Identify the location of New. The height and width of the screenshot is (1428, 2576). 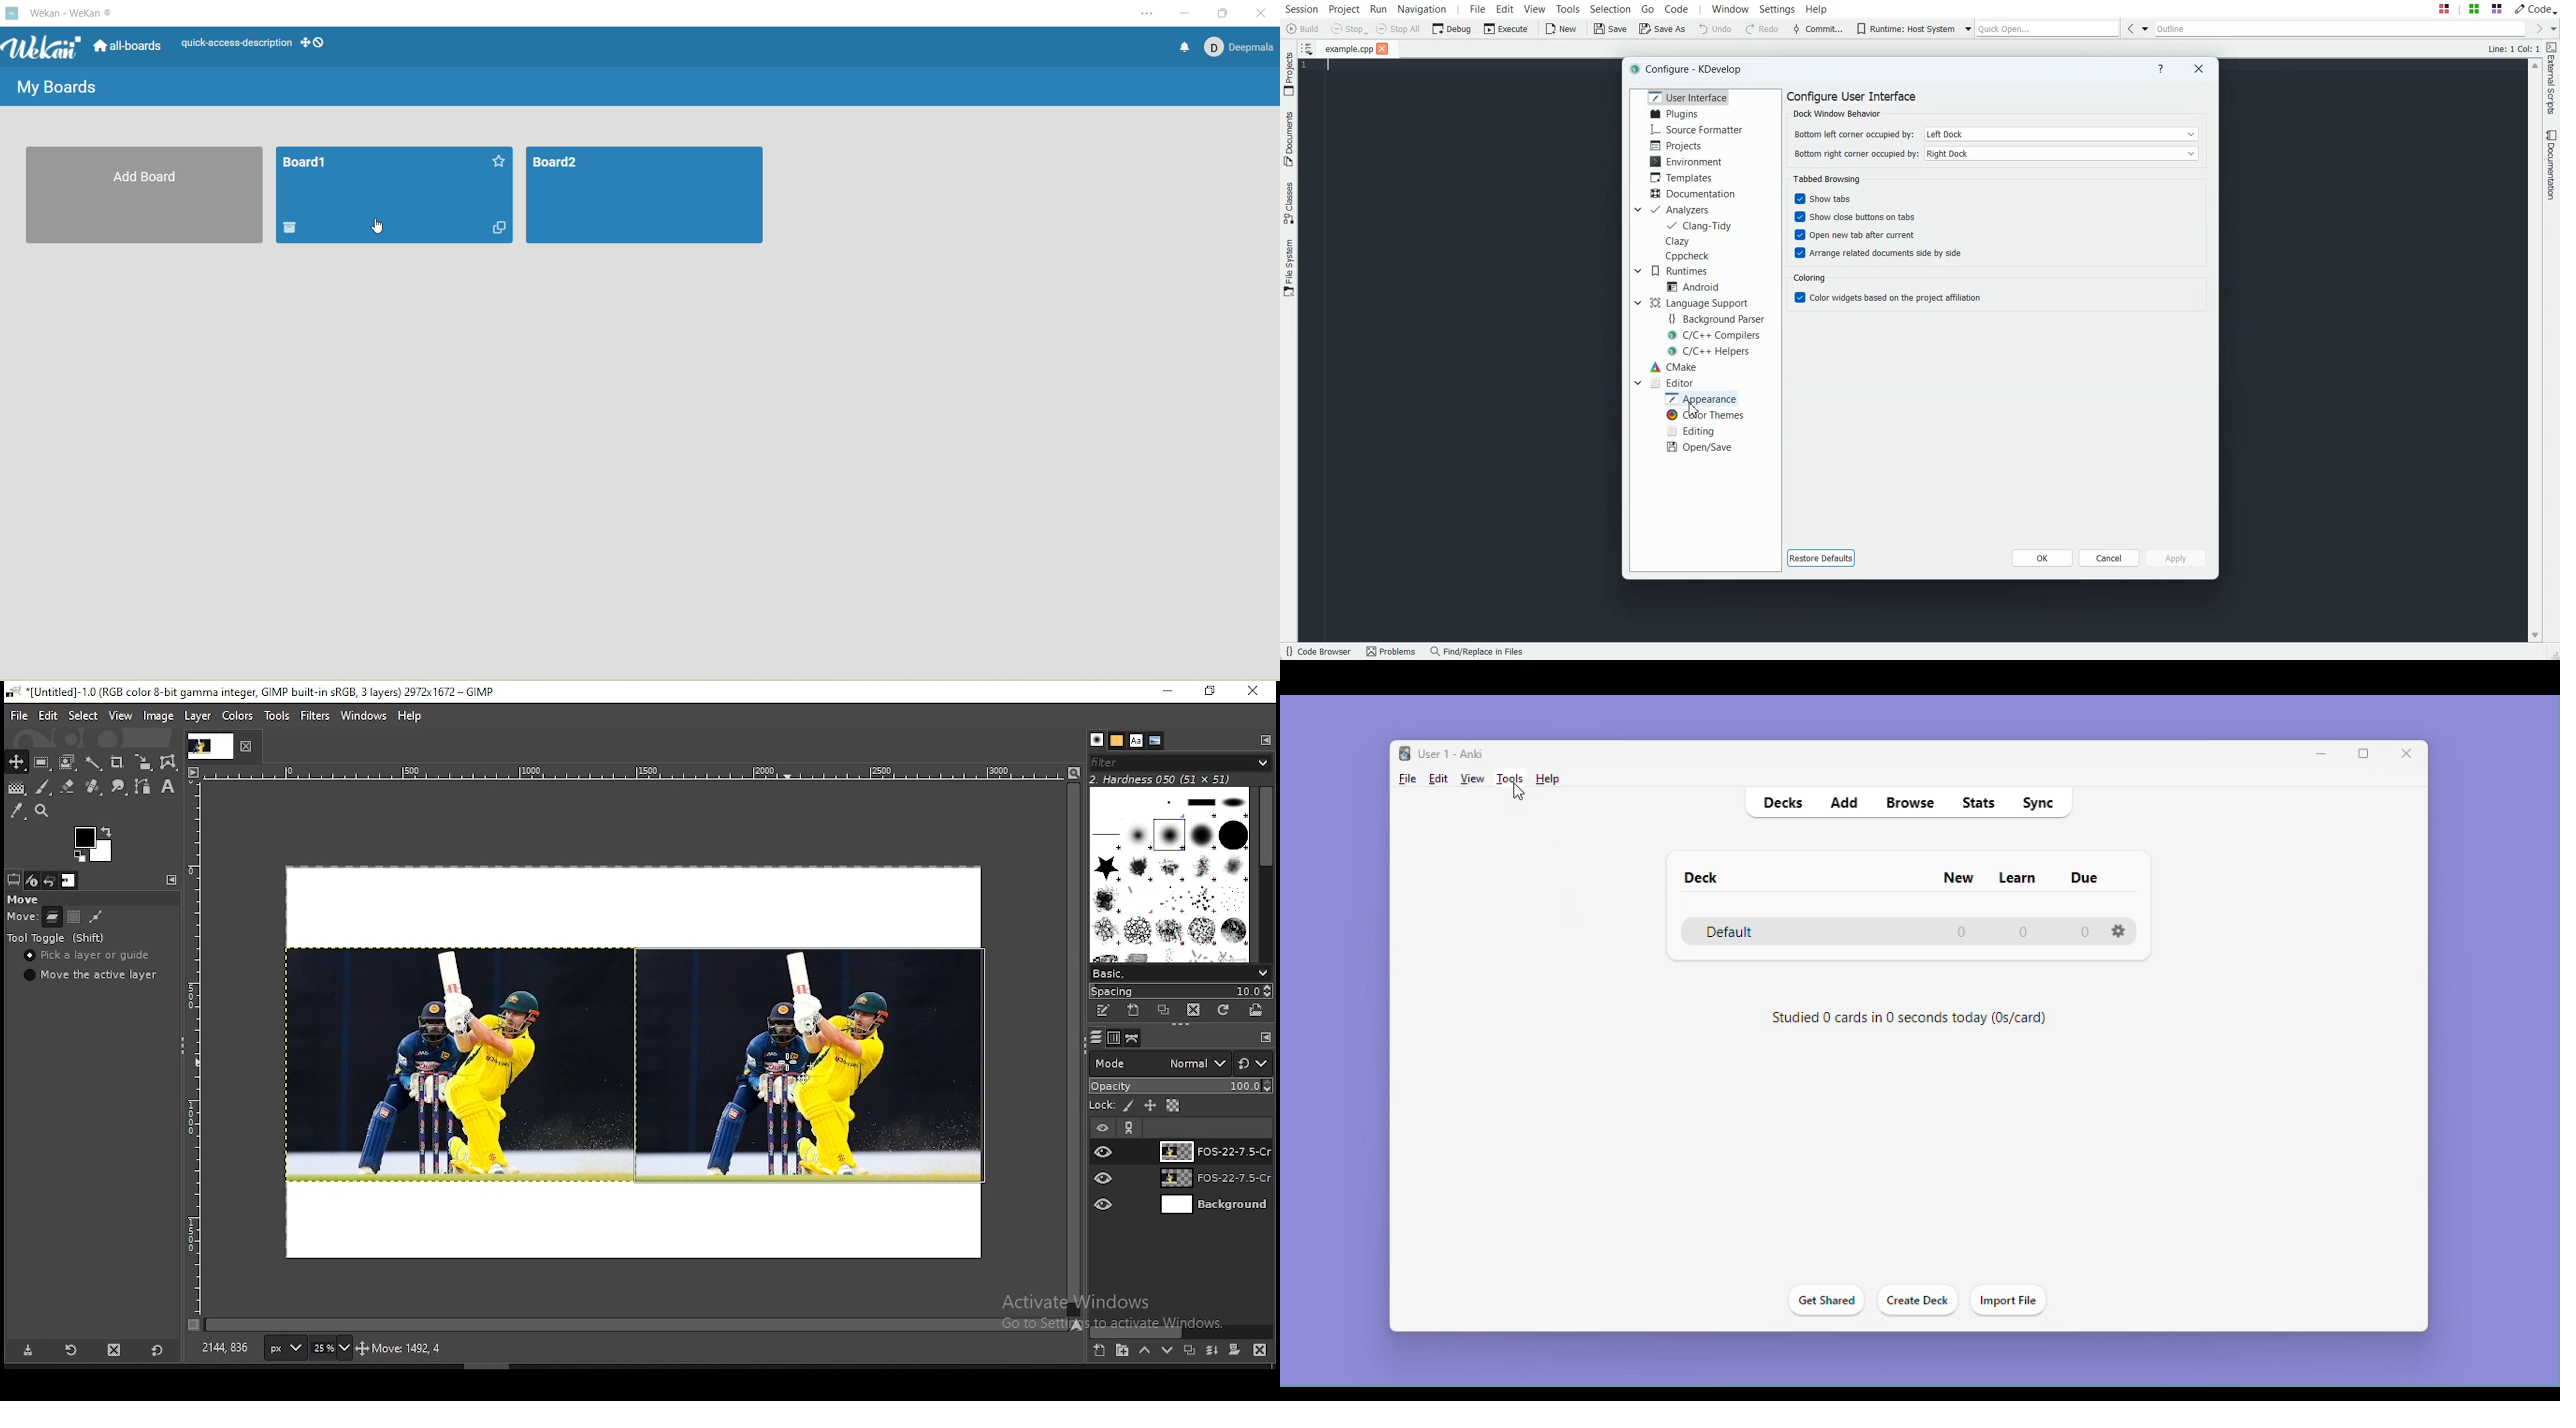
(1563, 29).